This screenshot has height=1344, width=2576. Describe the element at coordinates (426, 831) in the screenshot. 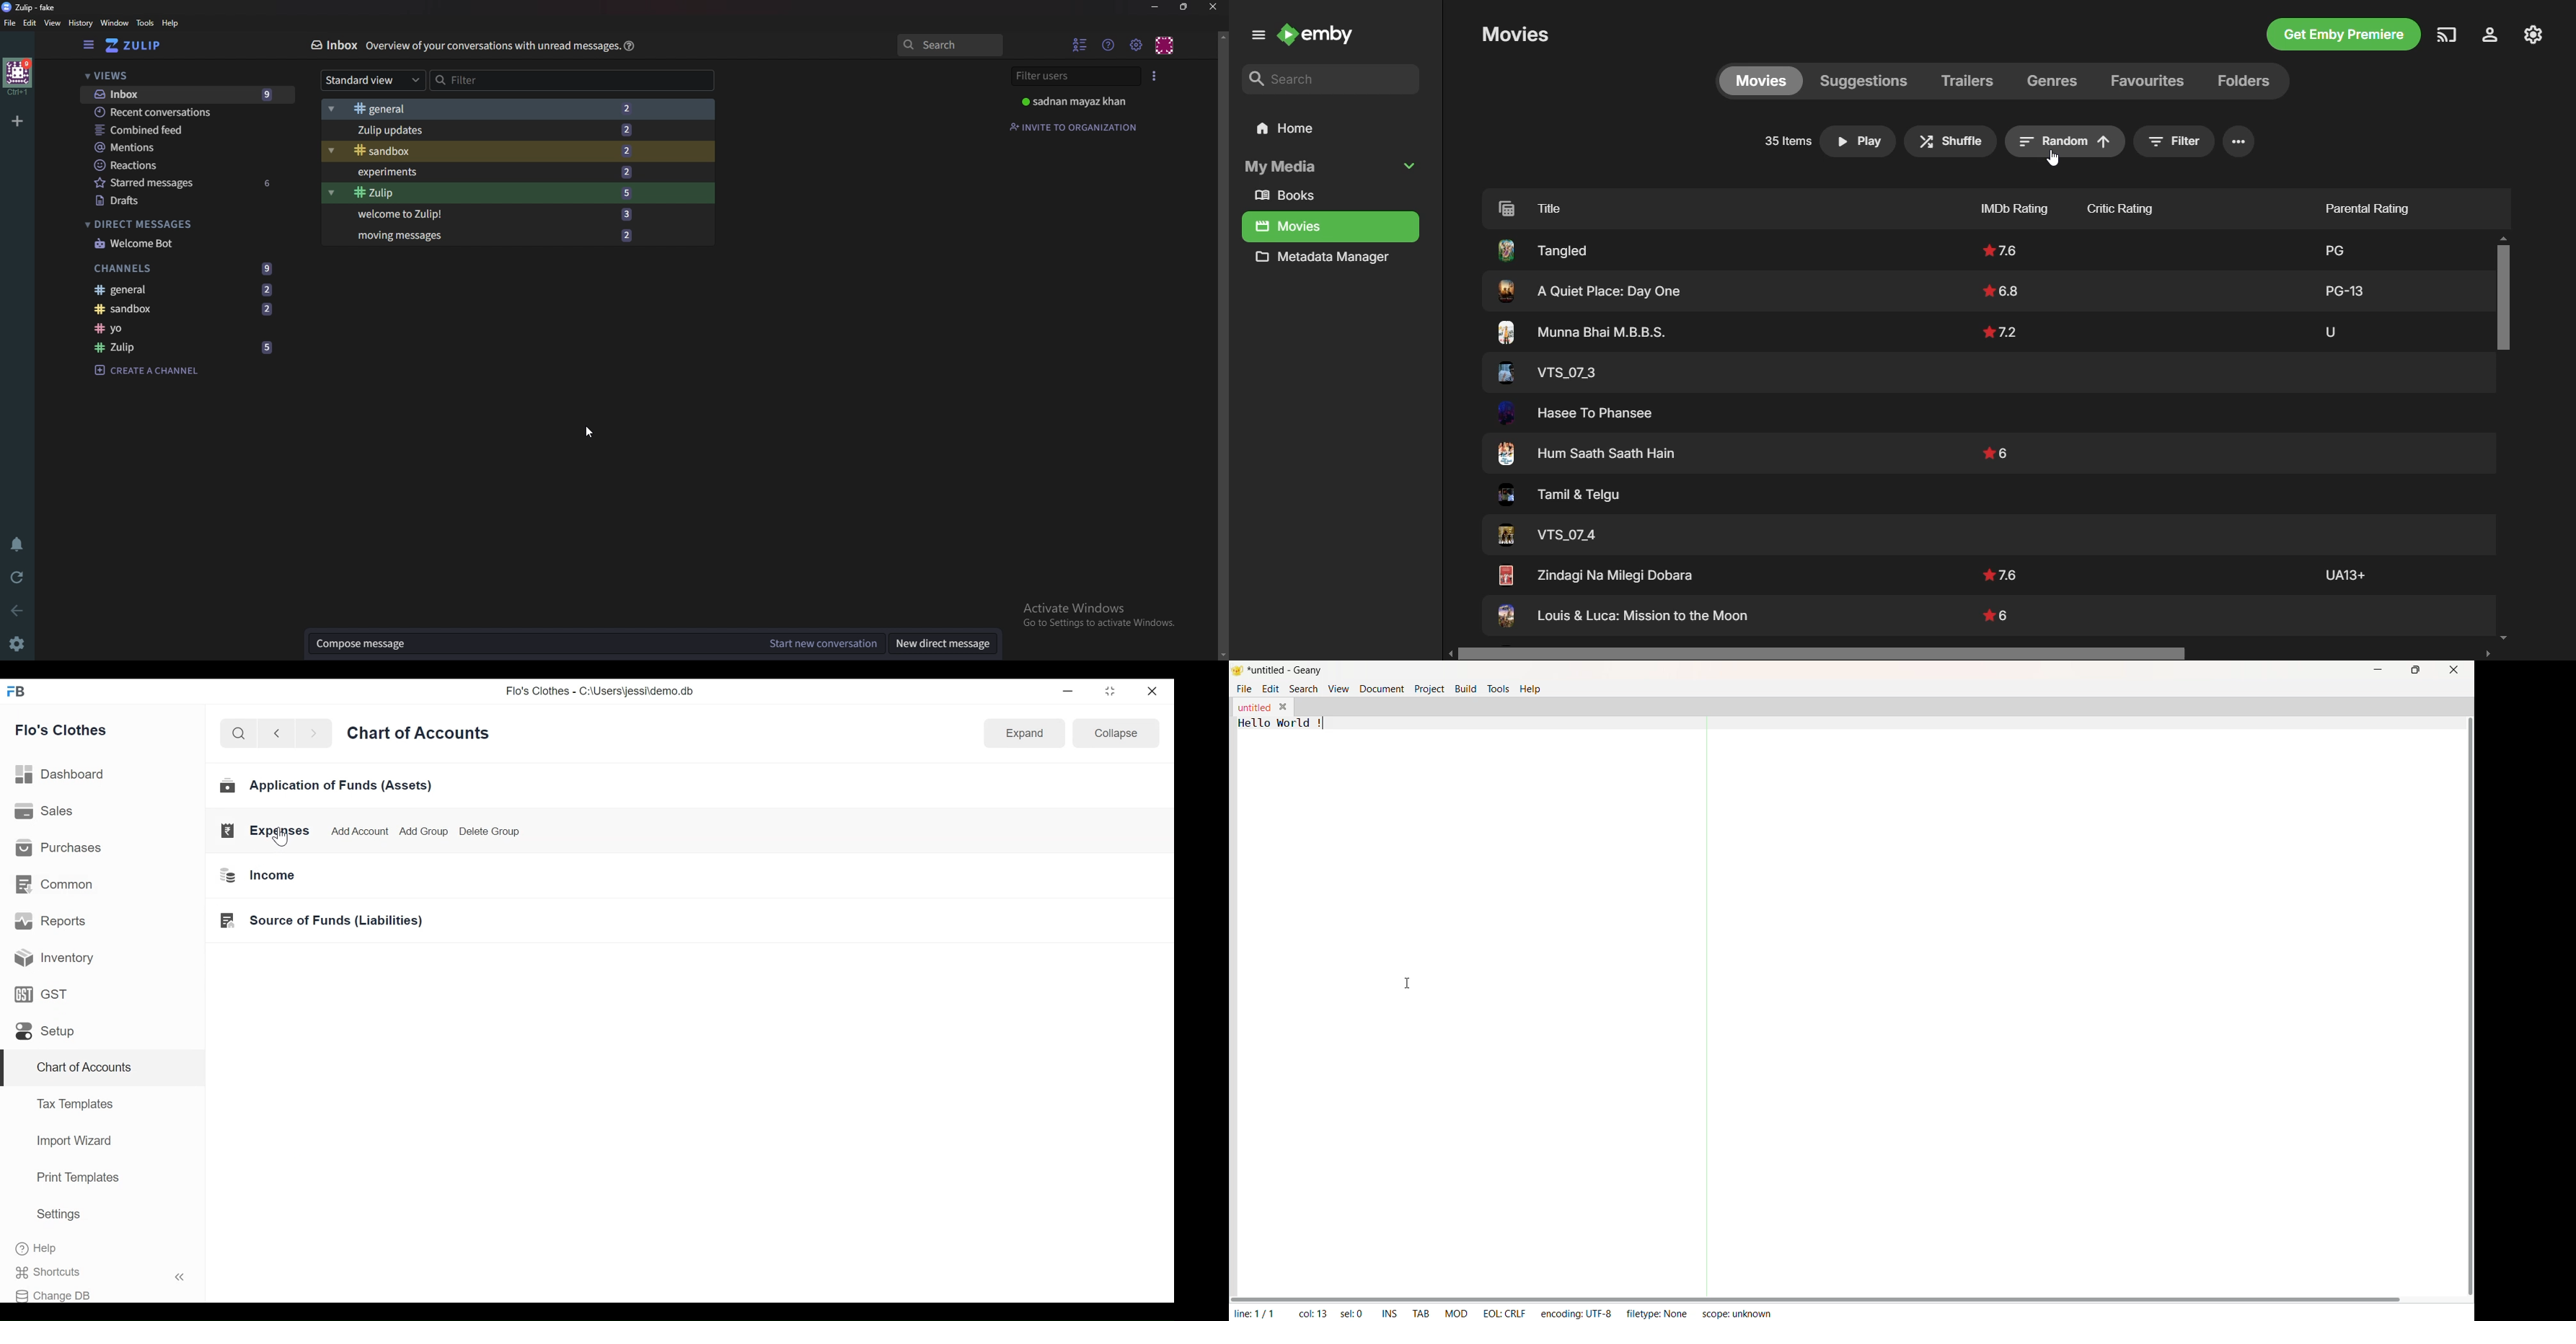

I see `Add Group` at that location.